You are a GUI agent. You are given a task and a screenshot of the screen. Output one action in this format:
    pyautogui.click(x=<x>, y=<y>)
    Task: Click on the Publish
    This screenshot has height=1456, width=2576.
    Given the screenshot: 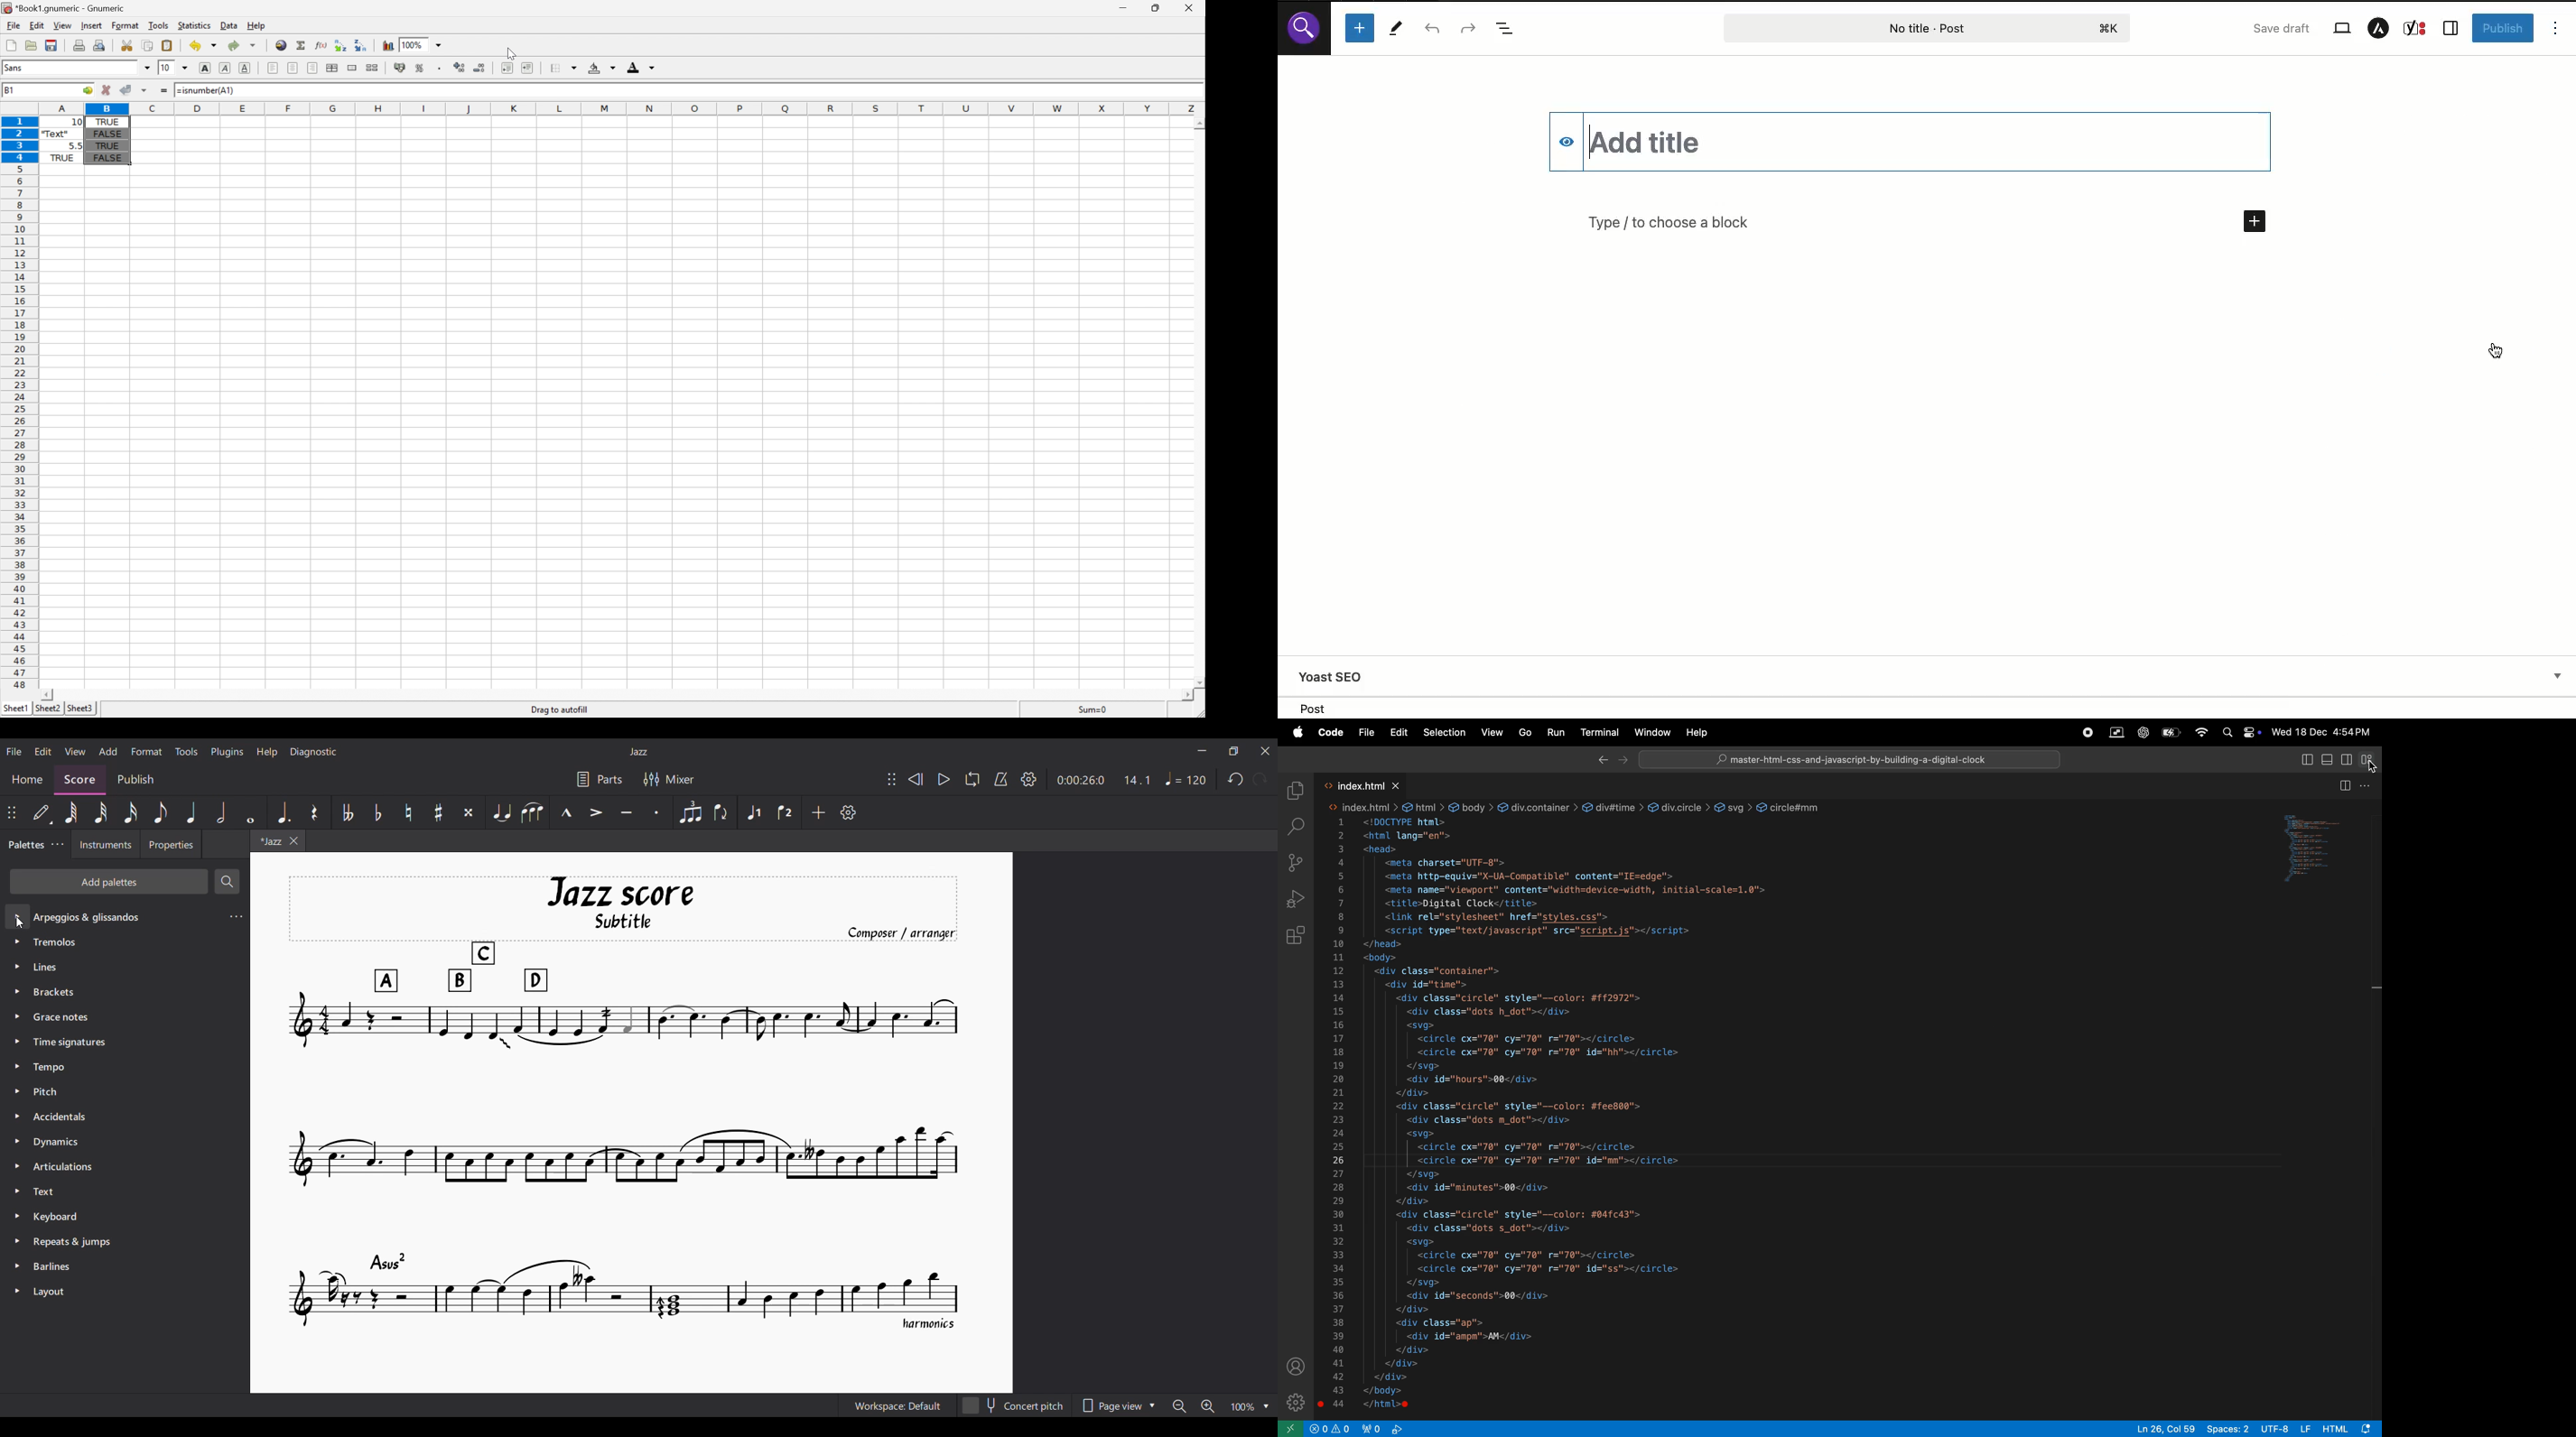 What is the action you would take?
    pyautogui.click(x=2501, y=28)
    